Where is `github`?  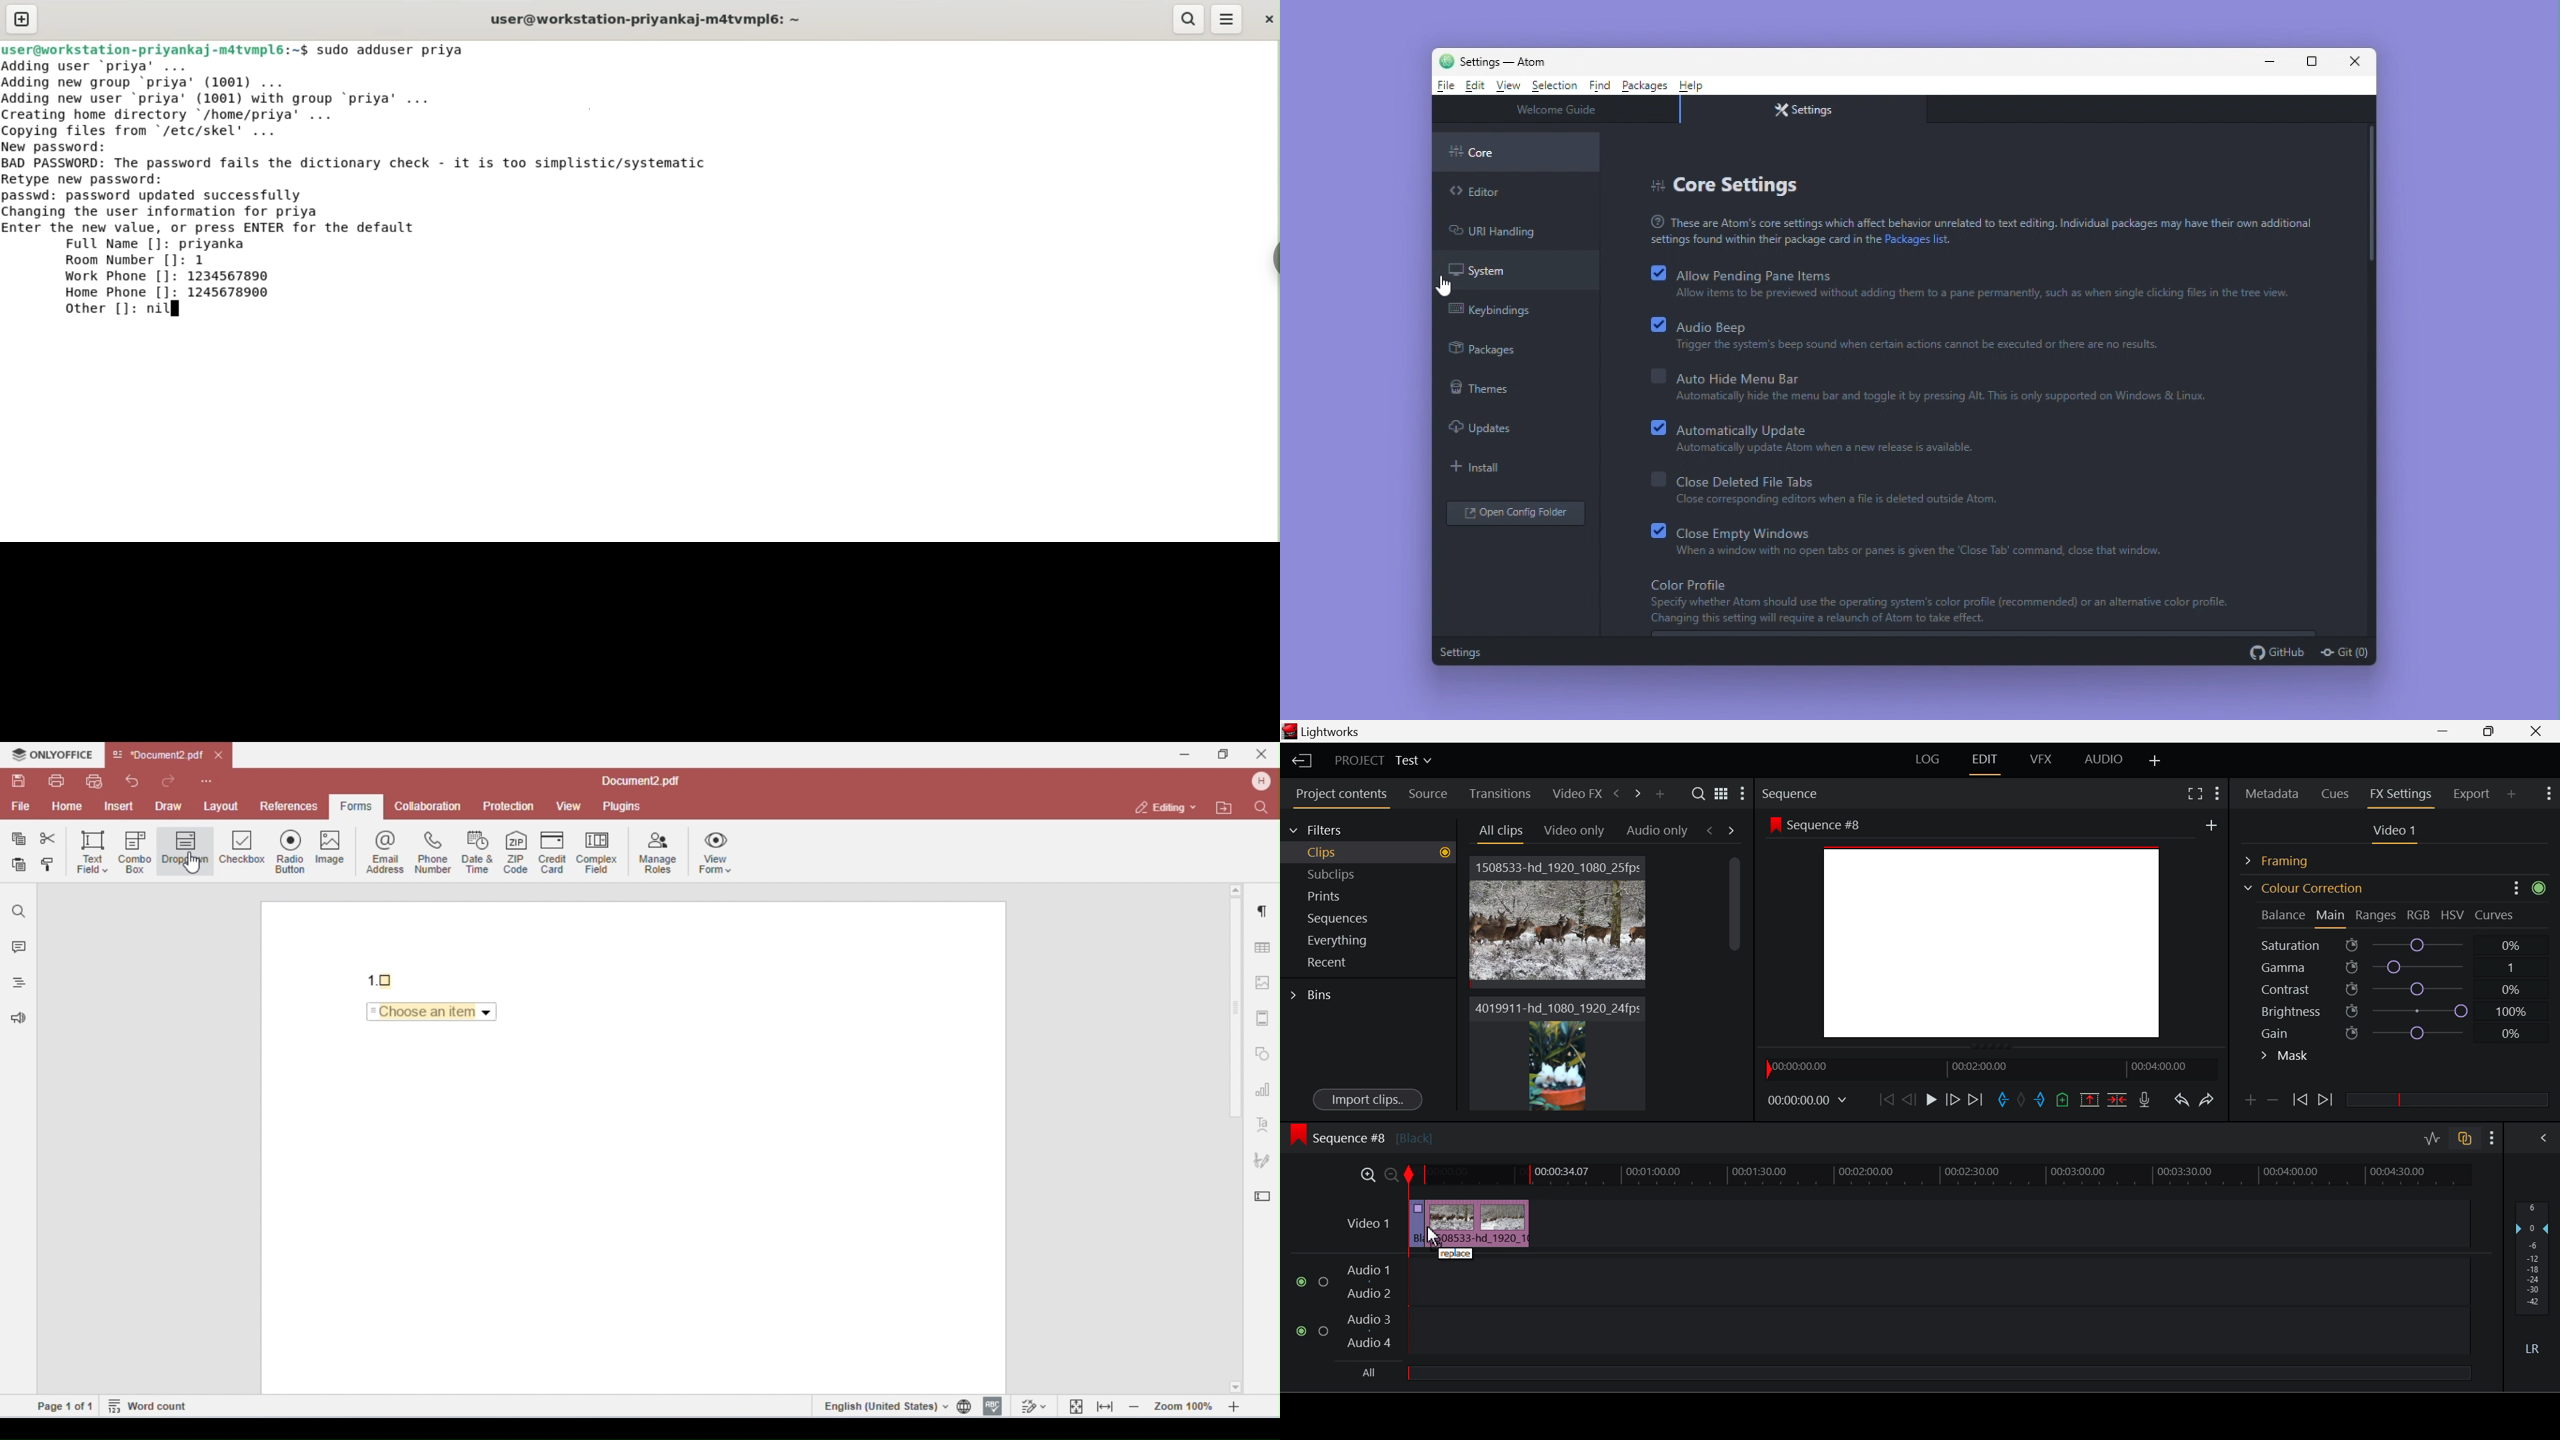 github is located at coordinates (2268, 651).